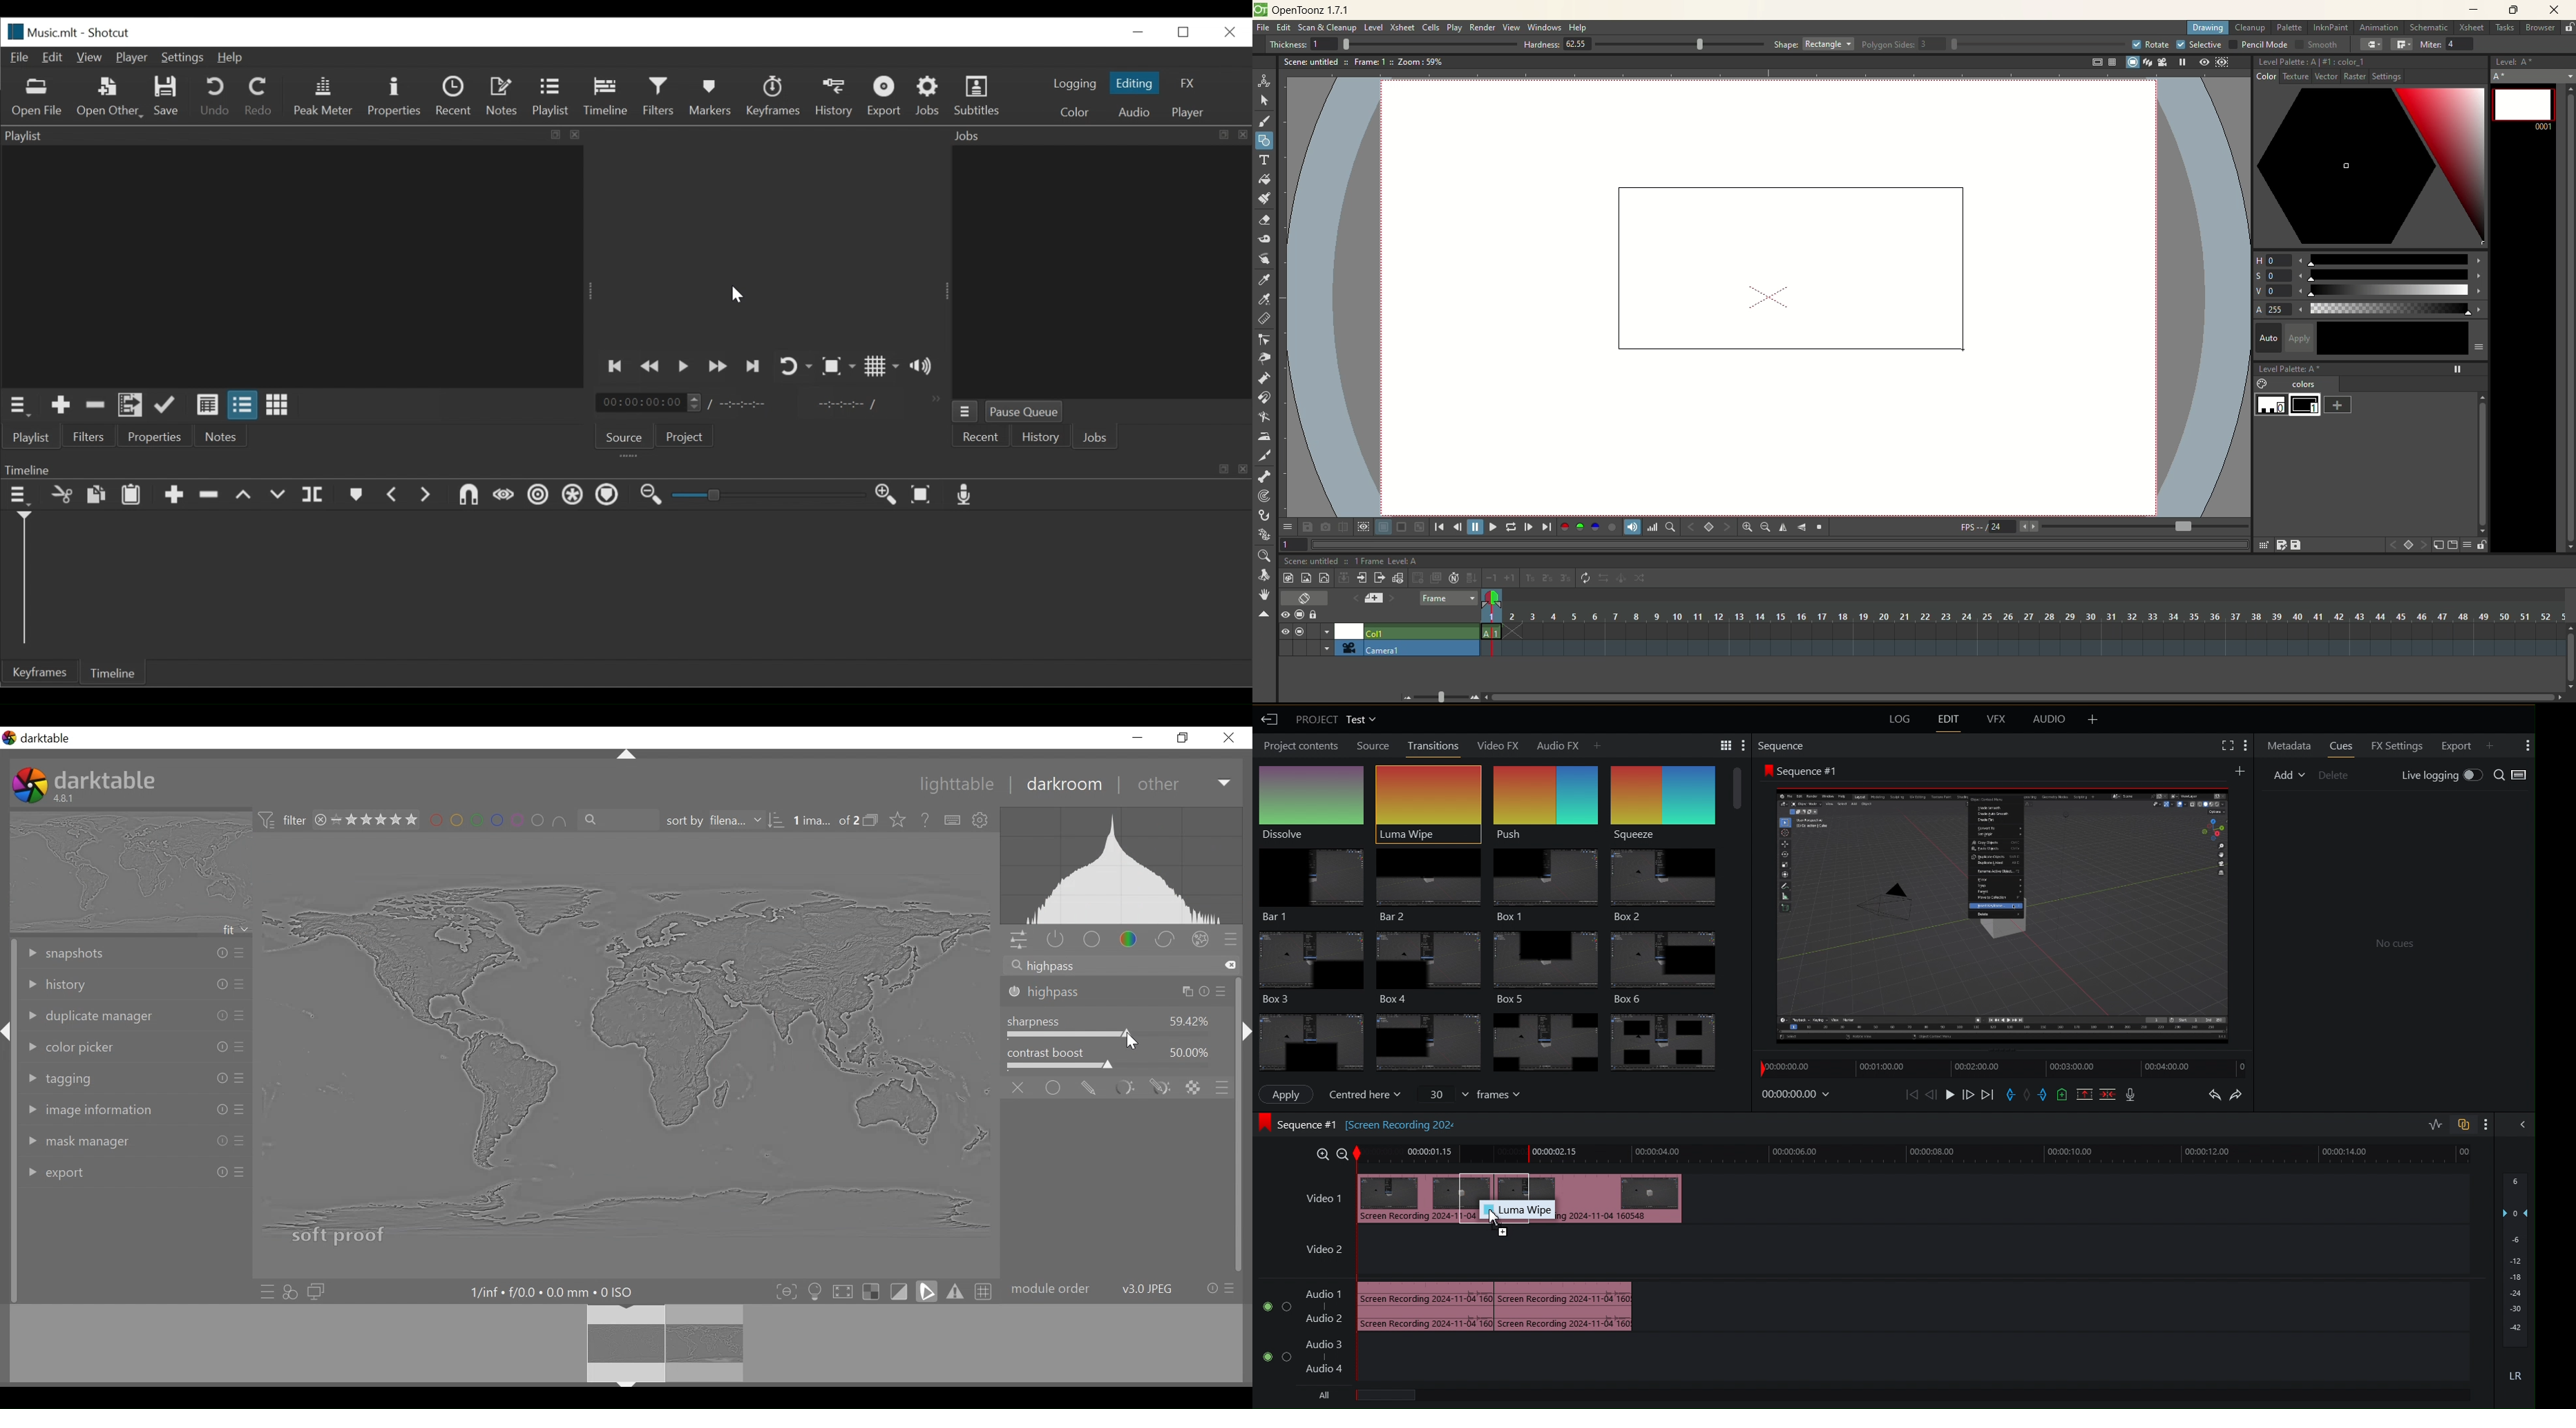 The height and width of the screenshot is (1428, 2576). Describe the element at coordinates (953, 821) in the screenshot. I see `Define shortcuts` at that location.